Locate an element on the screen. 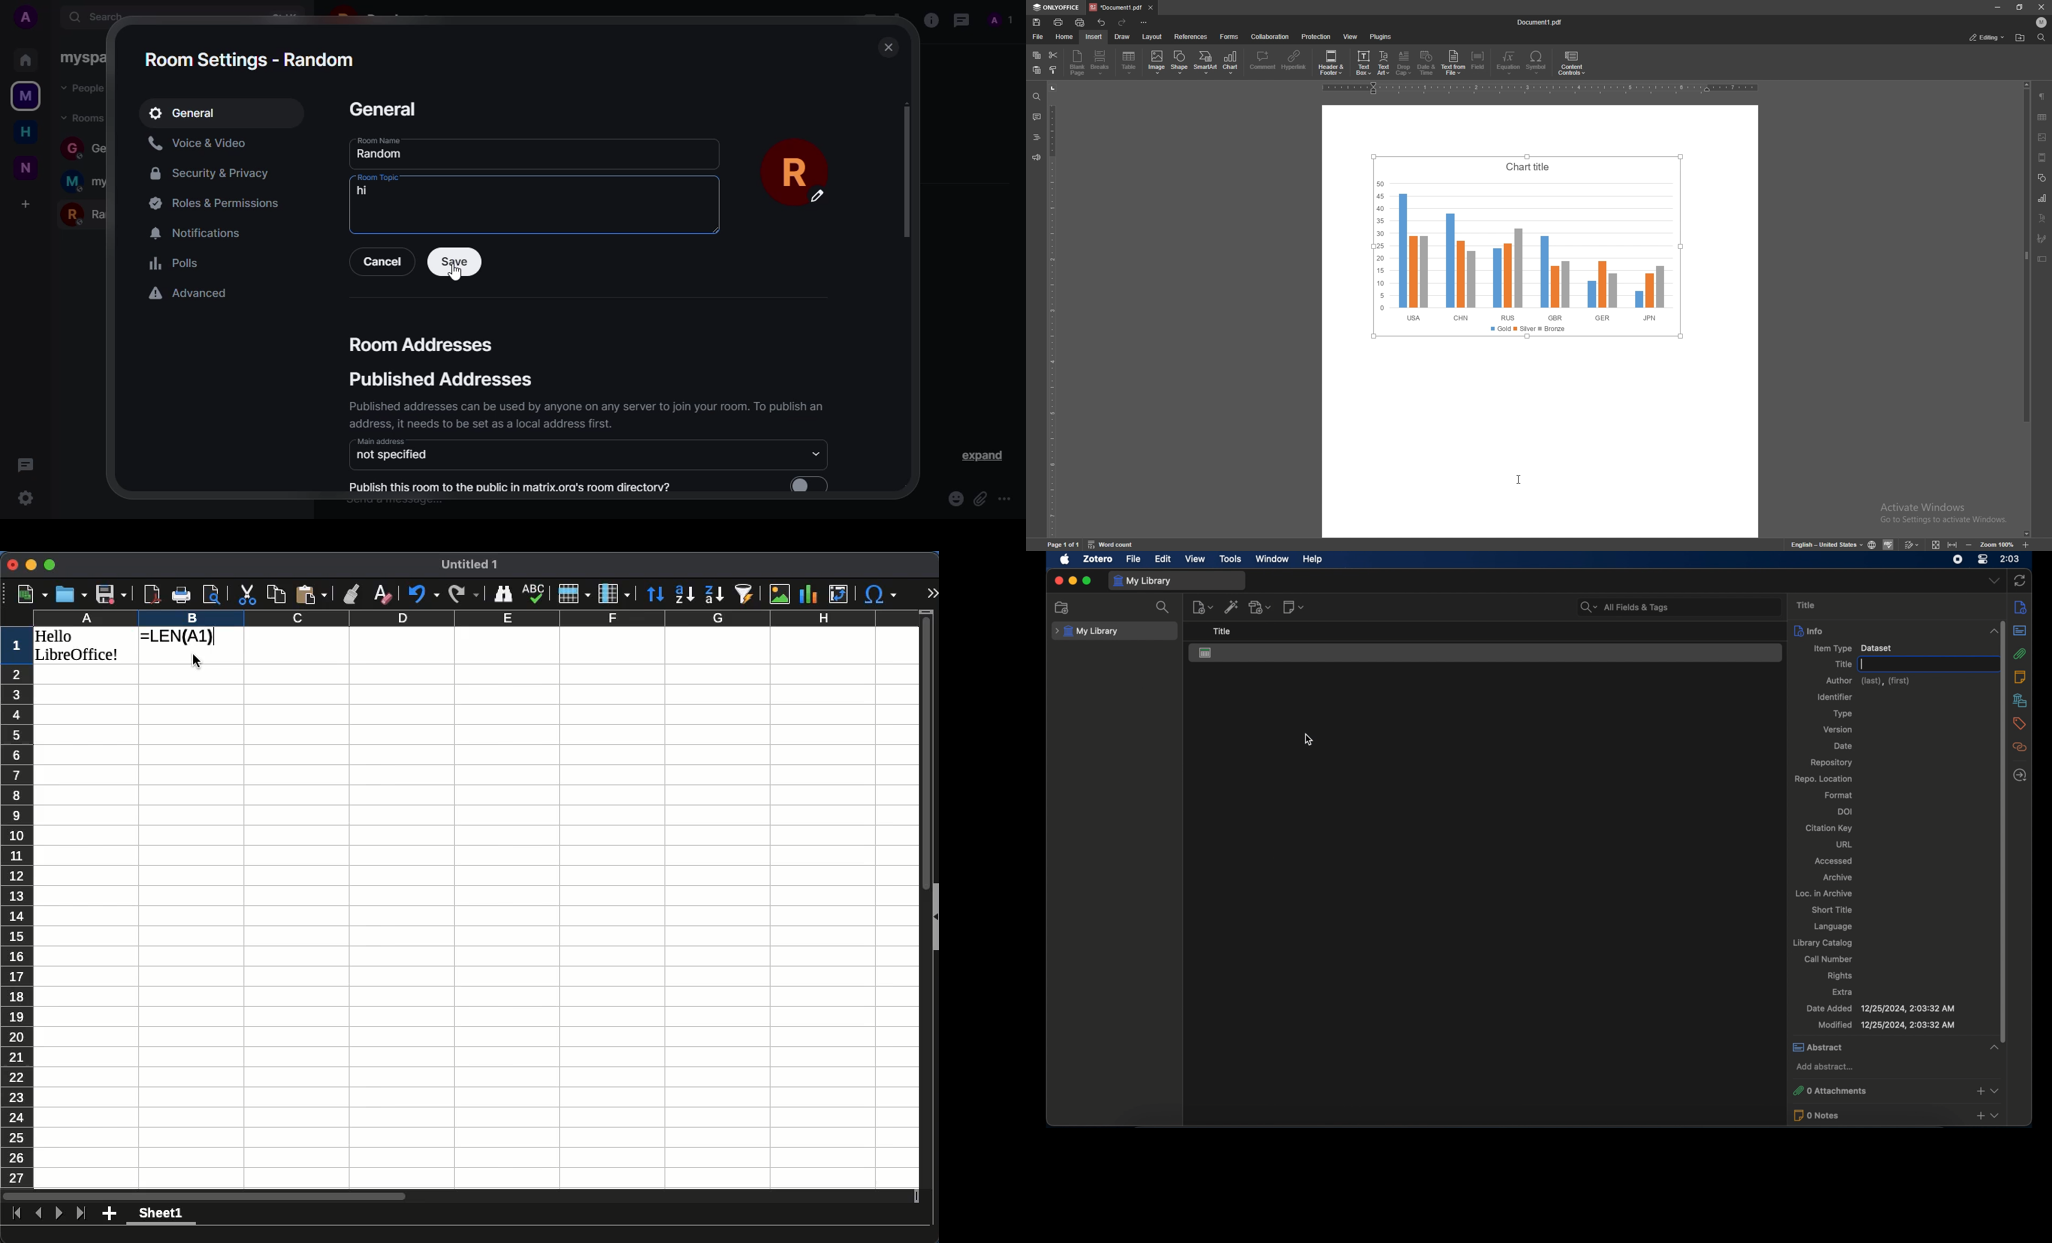 The image size is (2072, 1260). content controls is located at coordinates (1573, 63).